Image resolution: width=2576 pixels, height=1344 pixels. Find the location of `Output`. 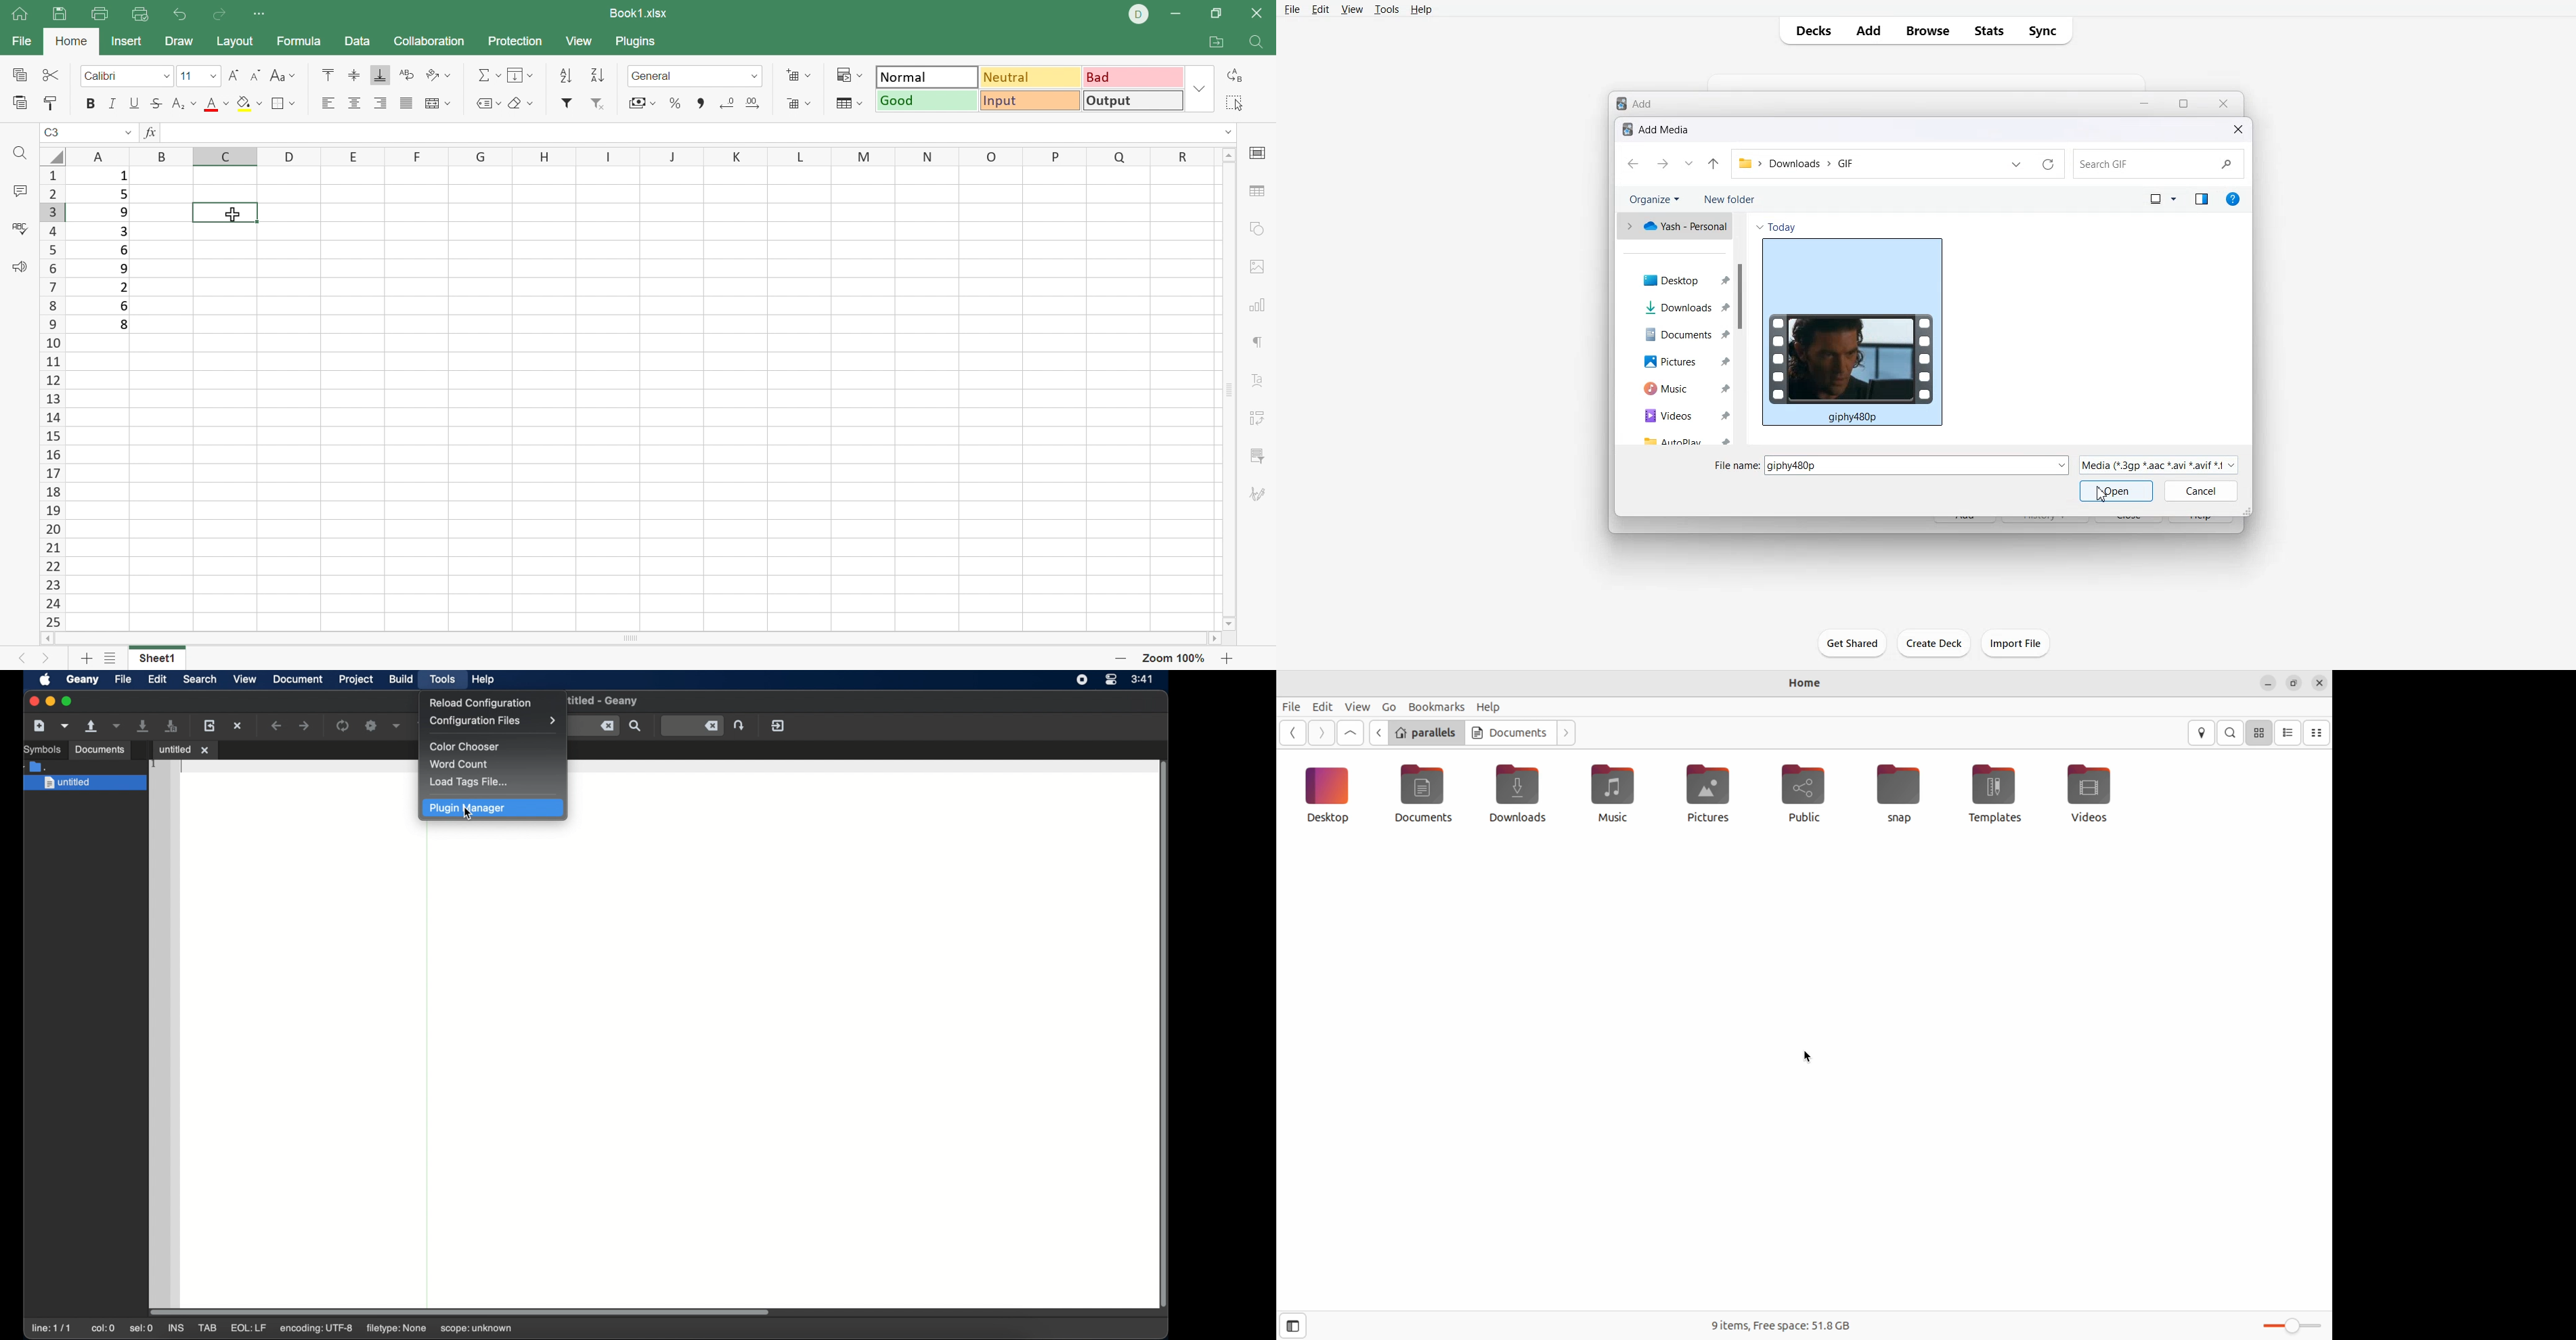

Output is located at coordinates (1130, 100).